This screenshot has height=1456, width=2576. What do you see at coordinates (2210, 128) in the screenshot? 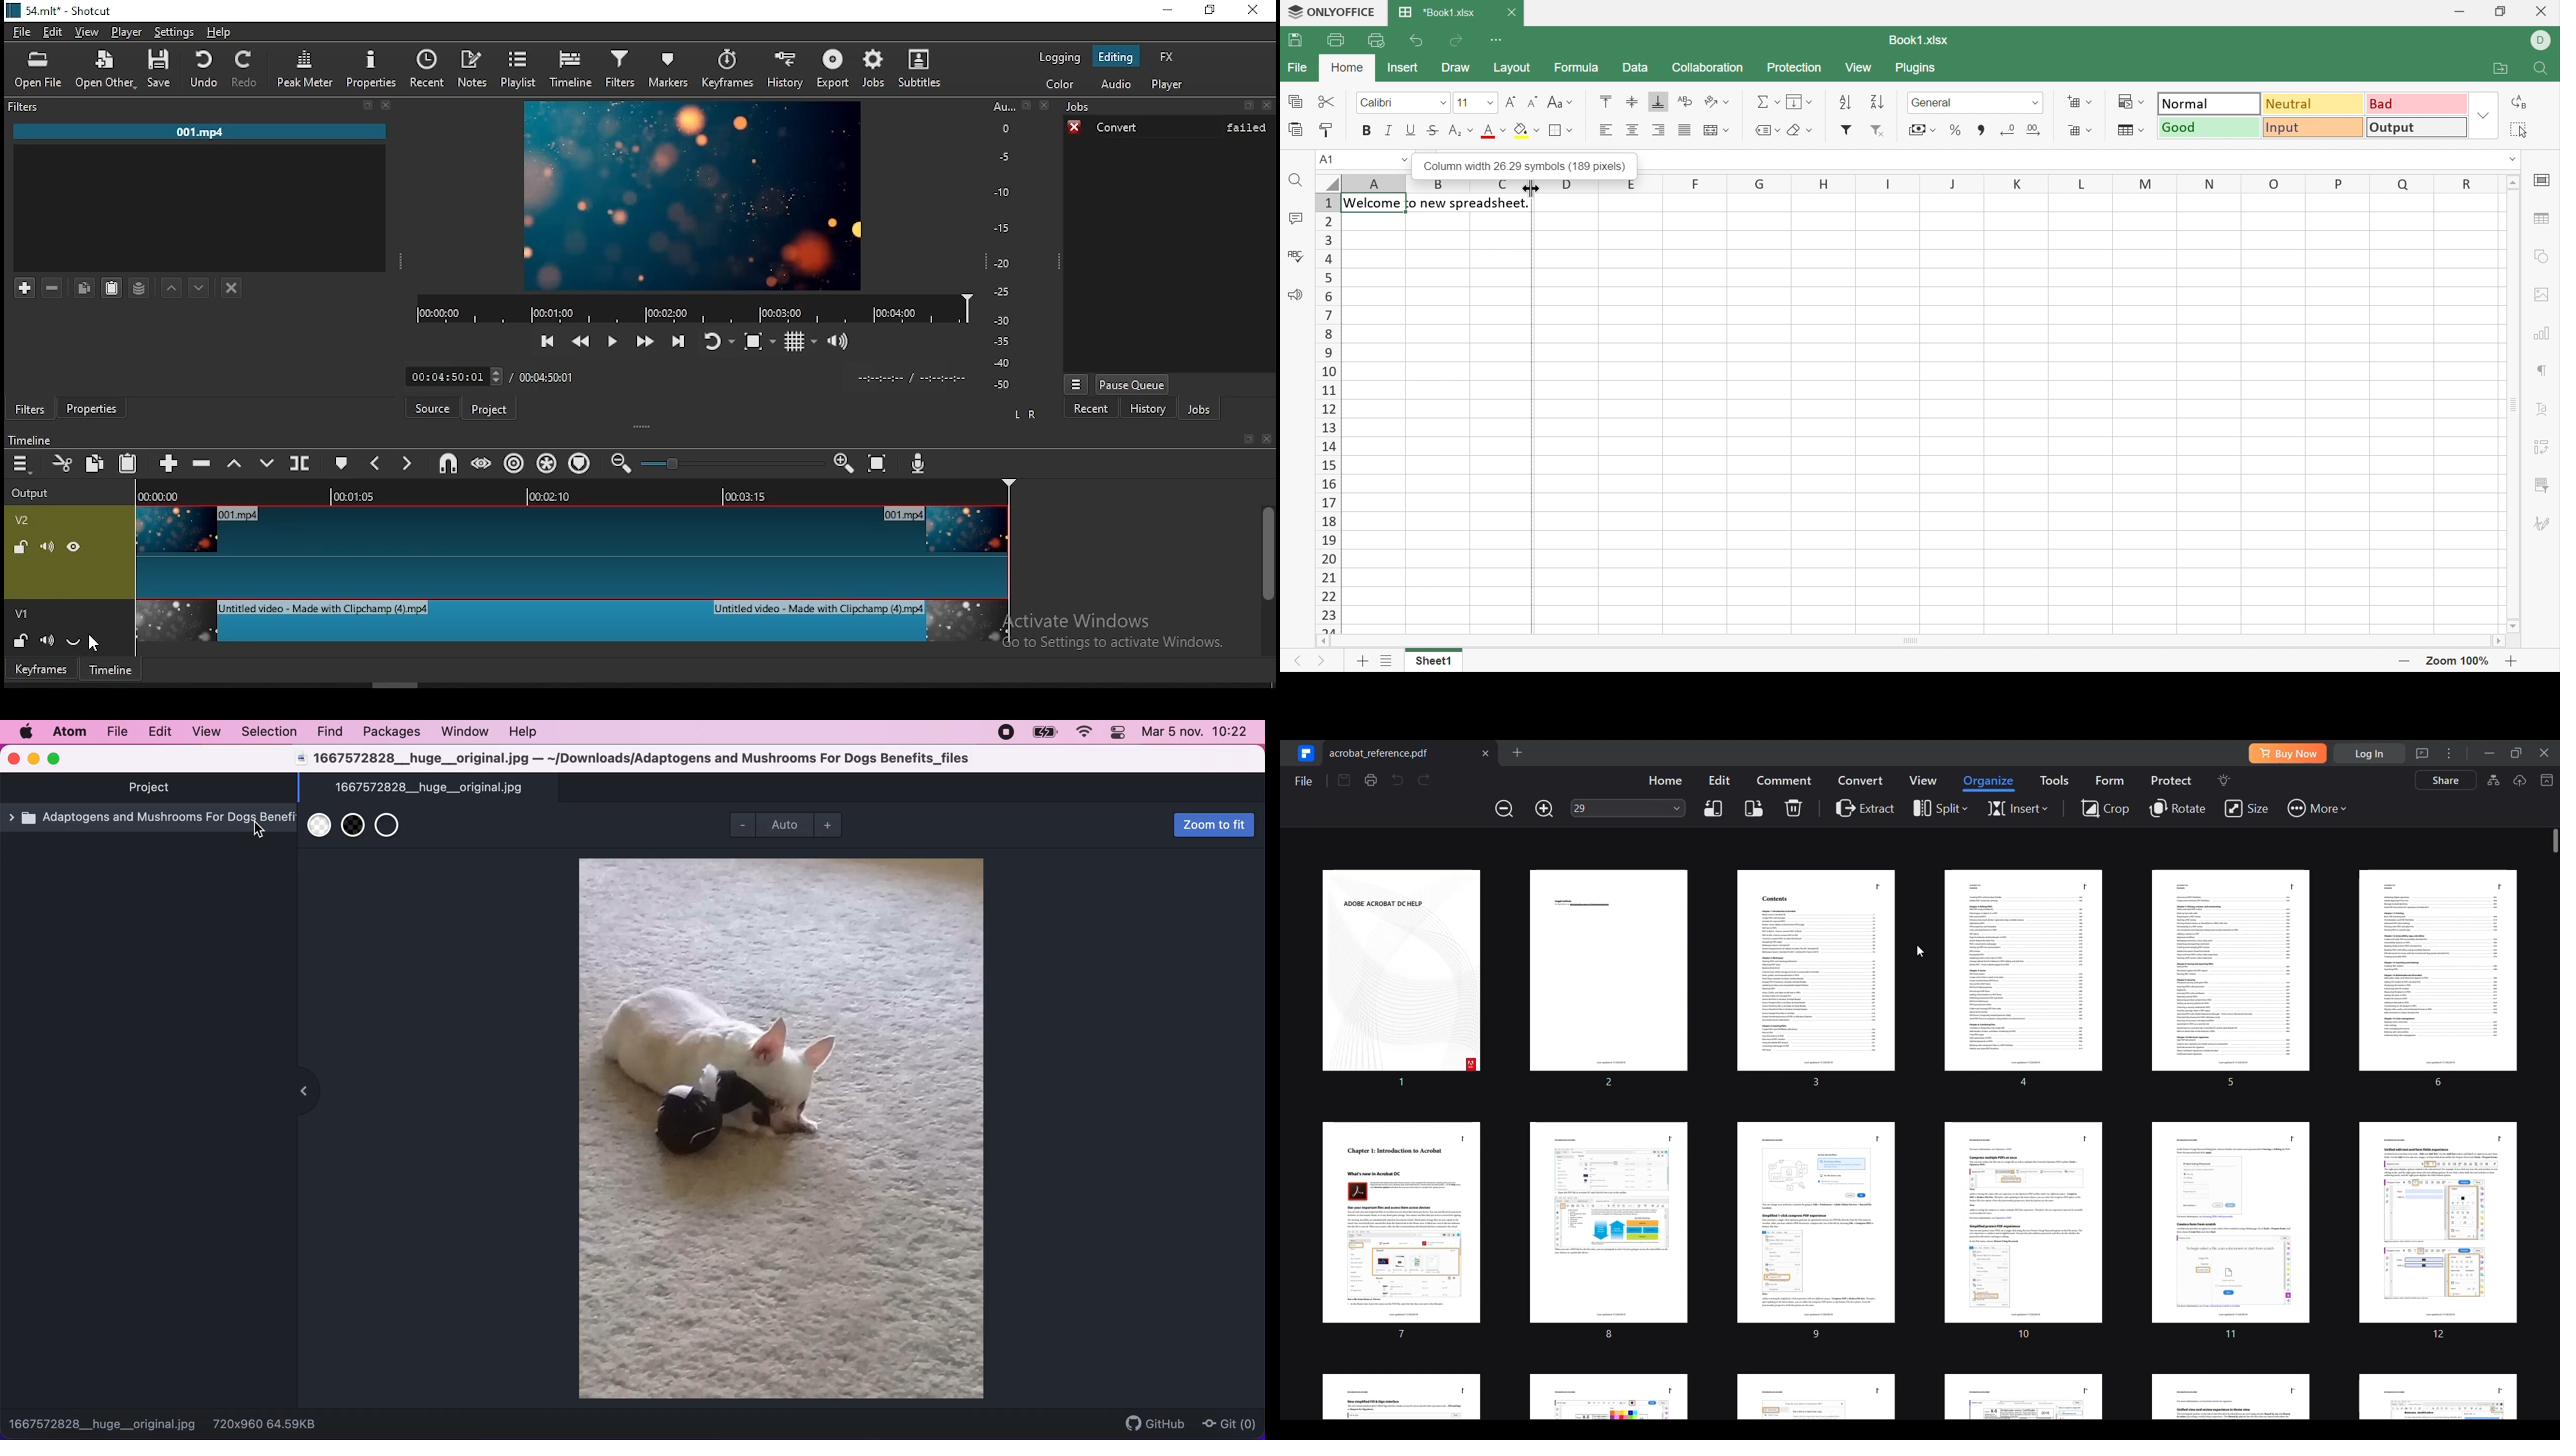
I see `Good` at bounding box center [2210, 128].